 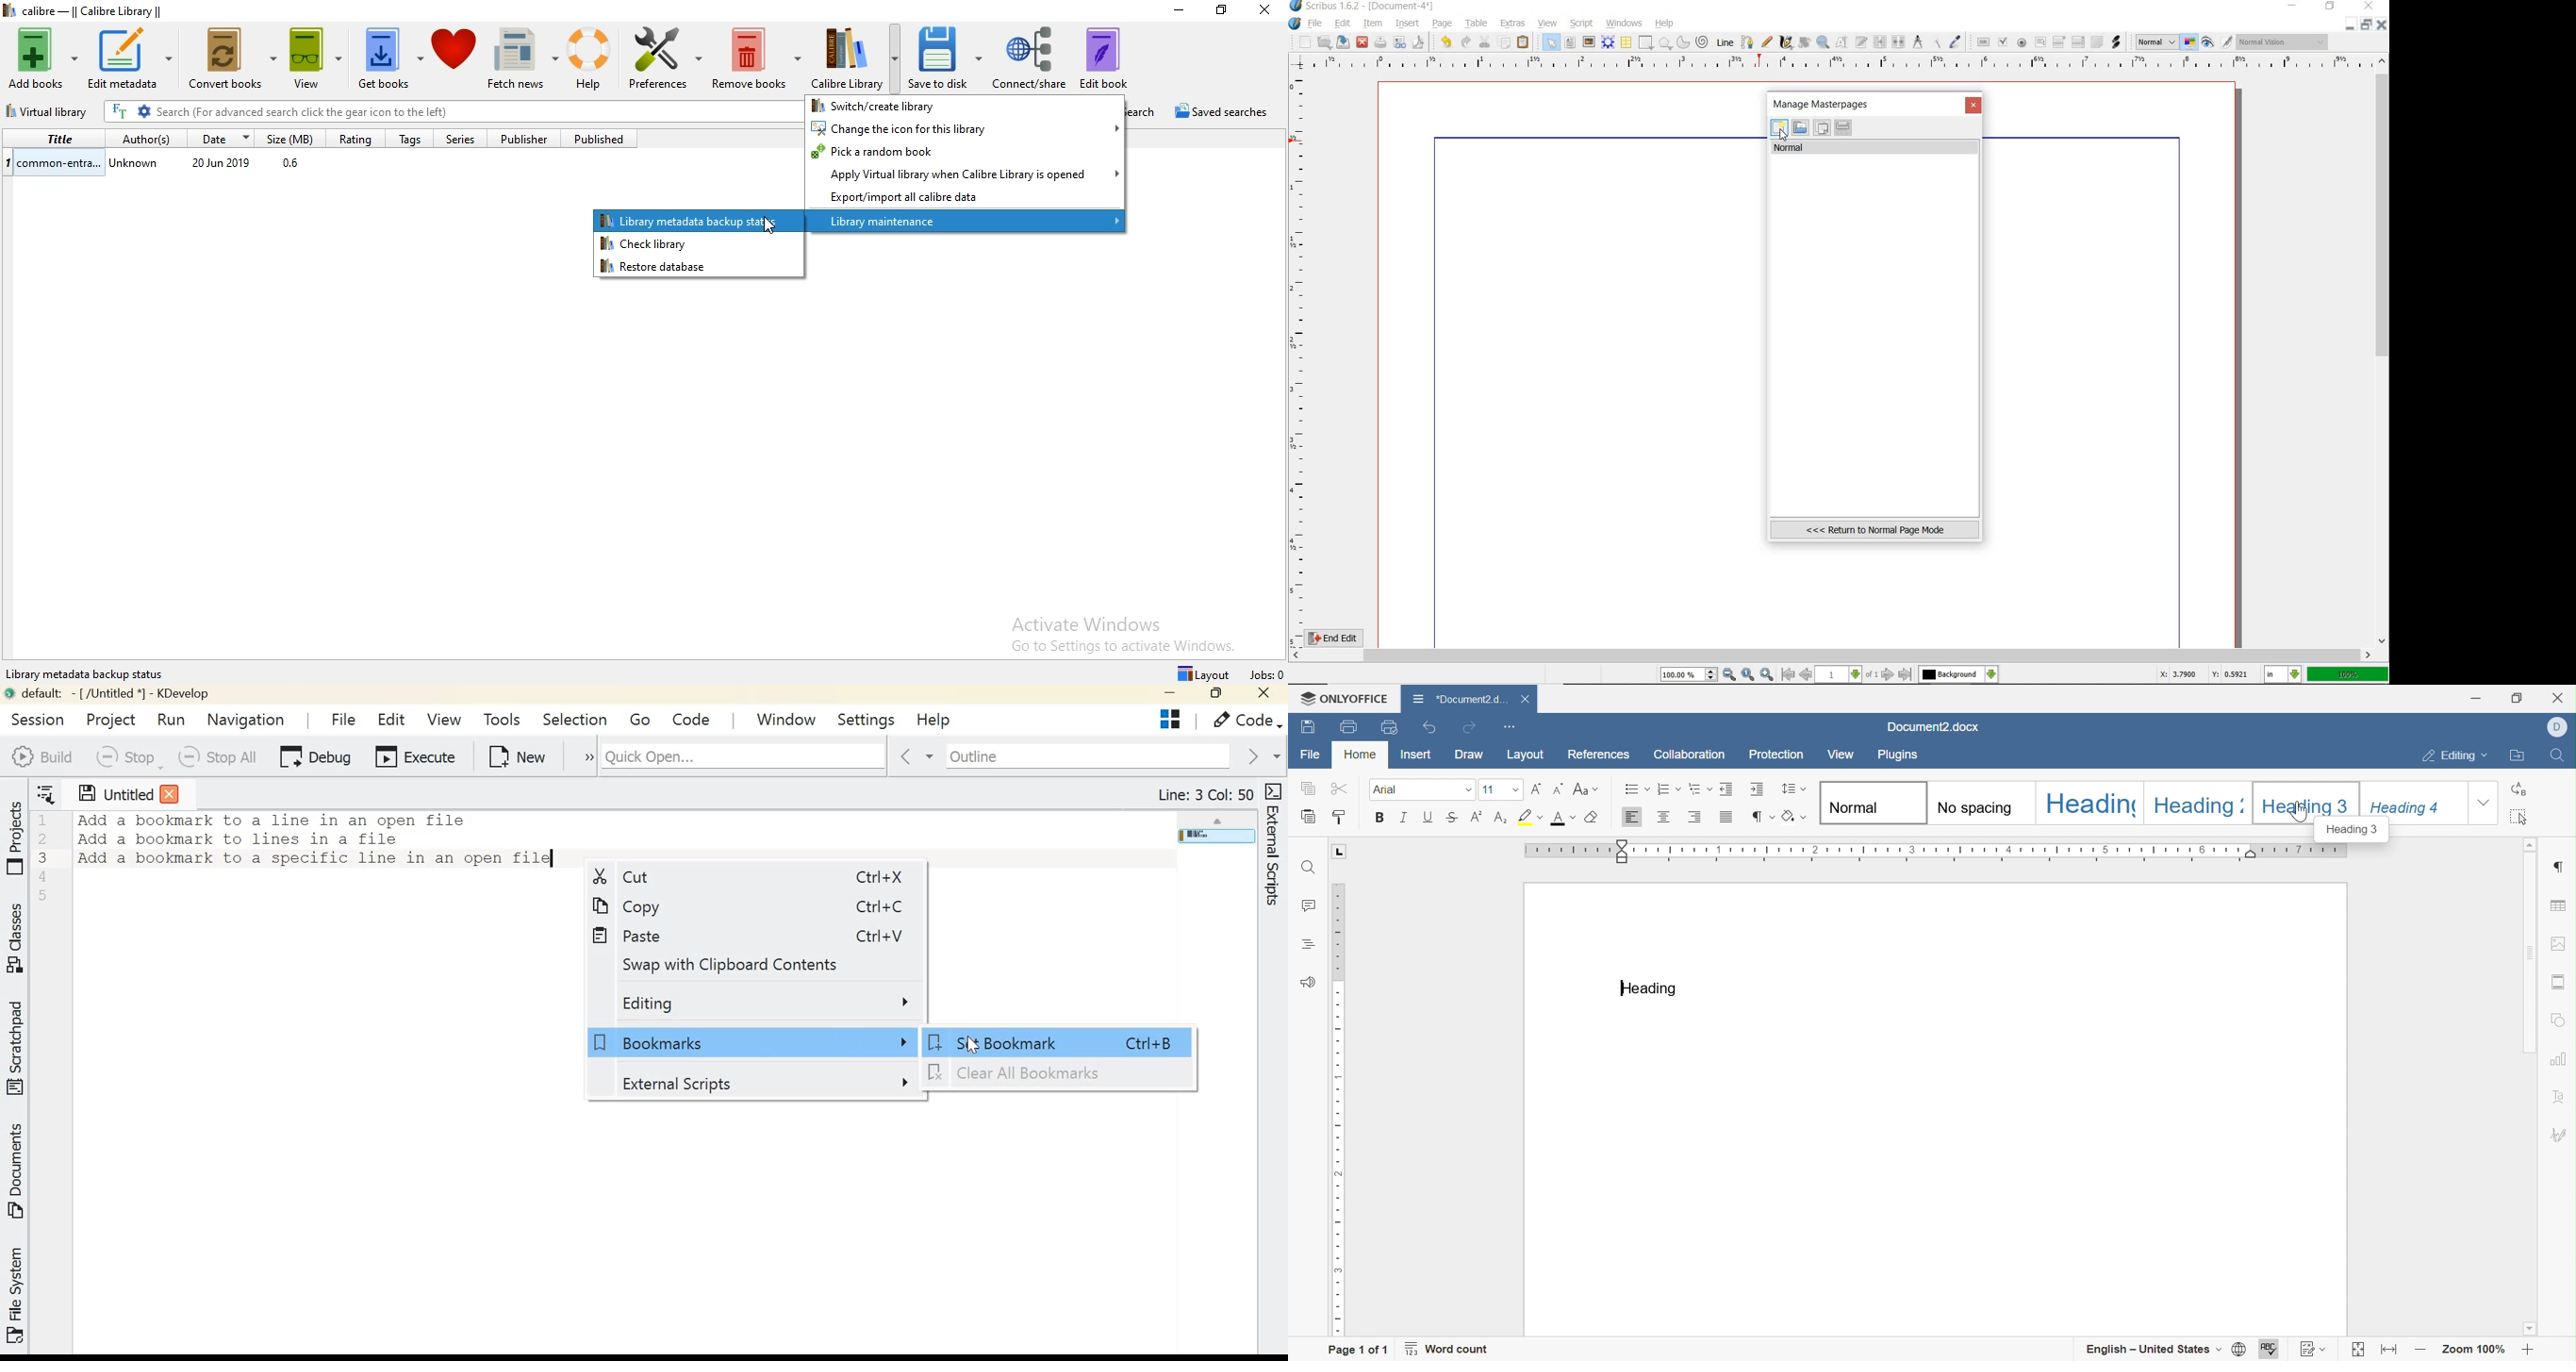 I want to click on zoom to 100%, so click(x=1749, y=675).